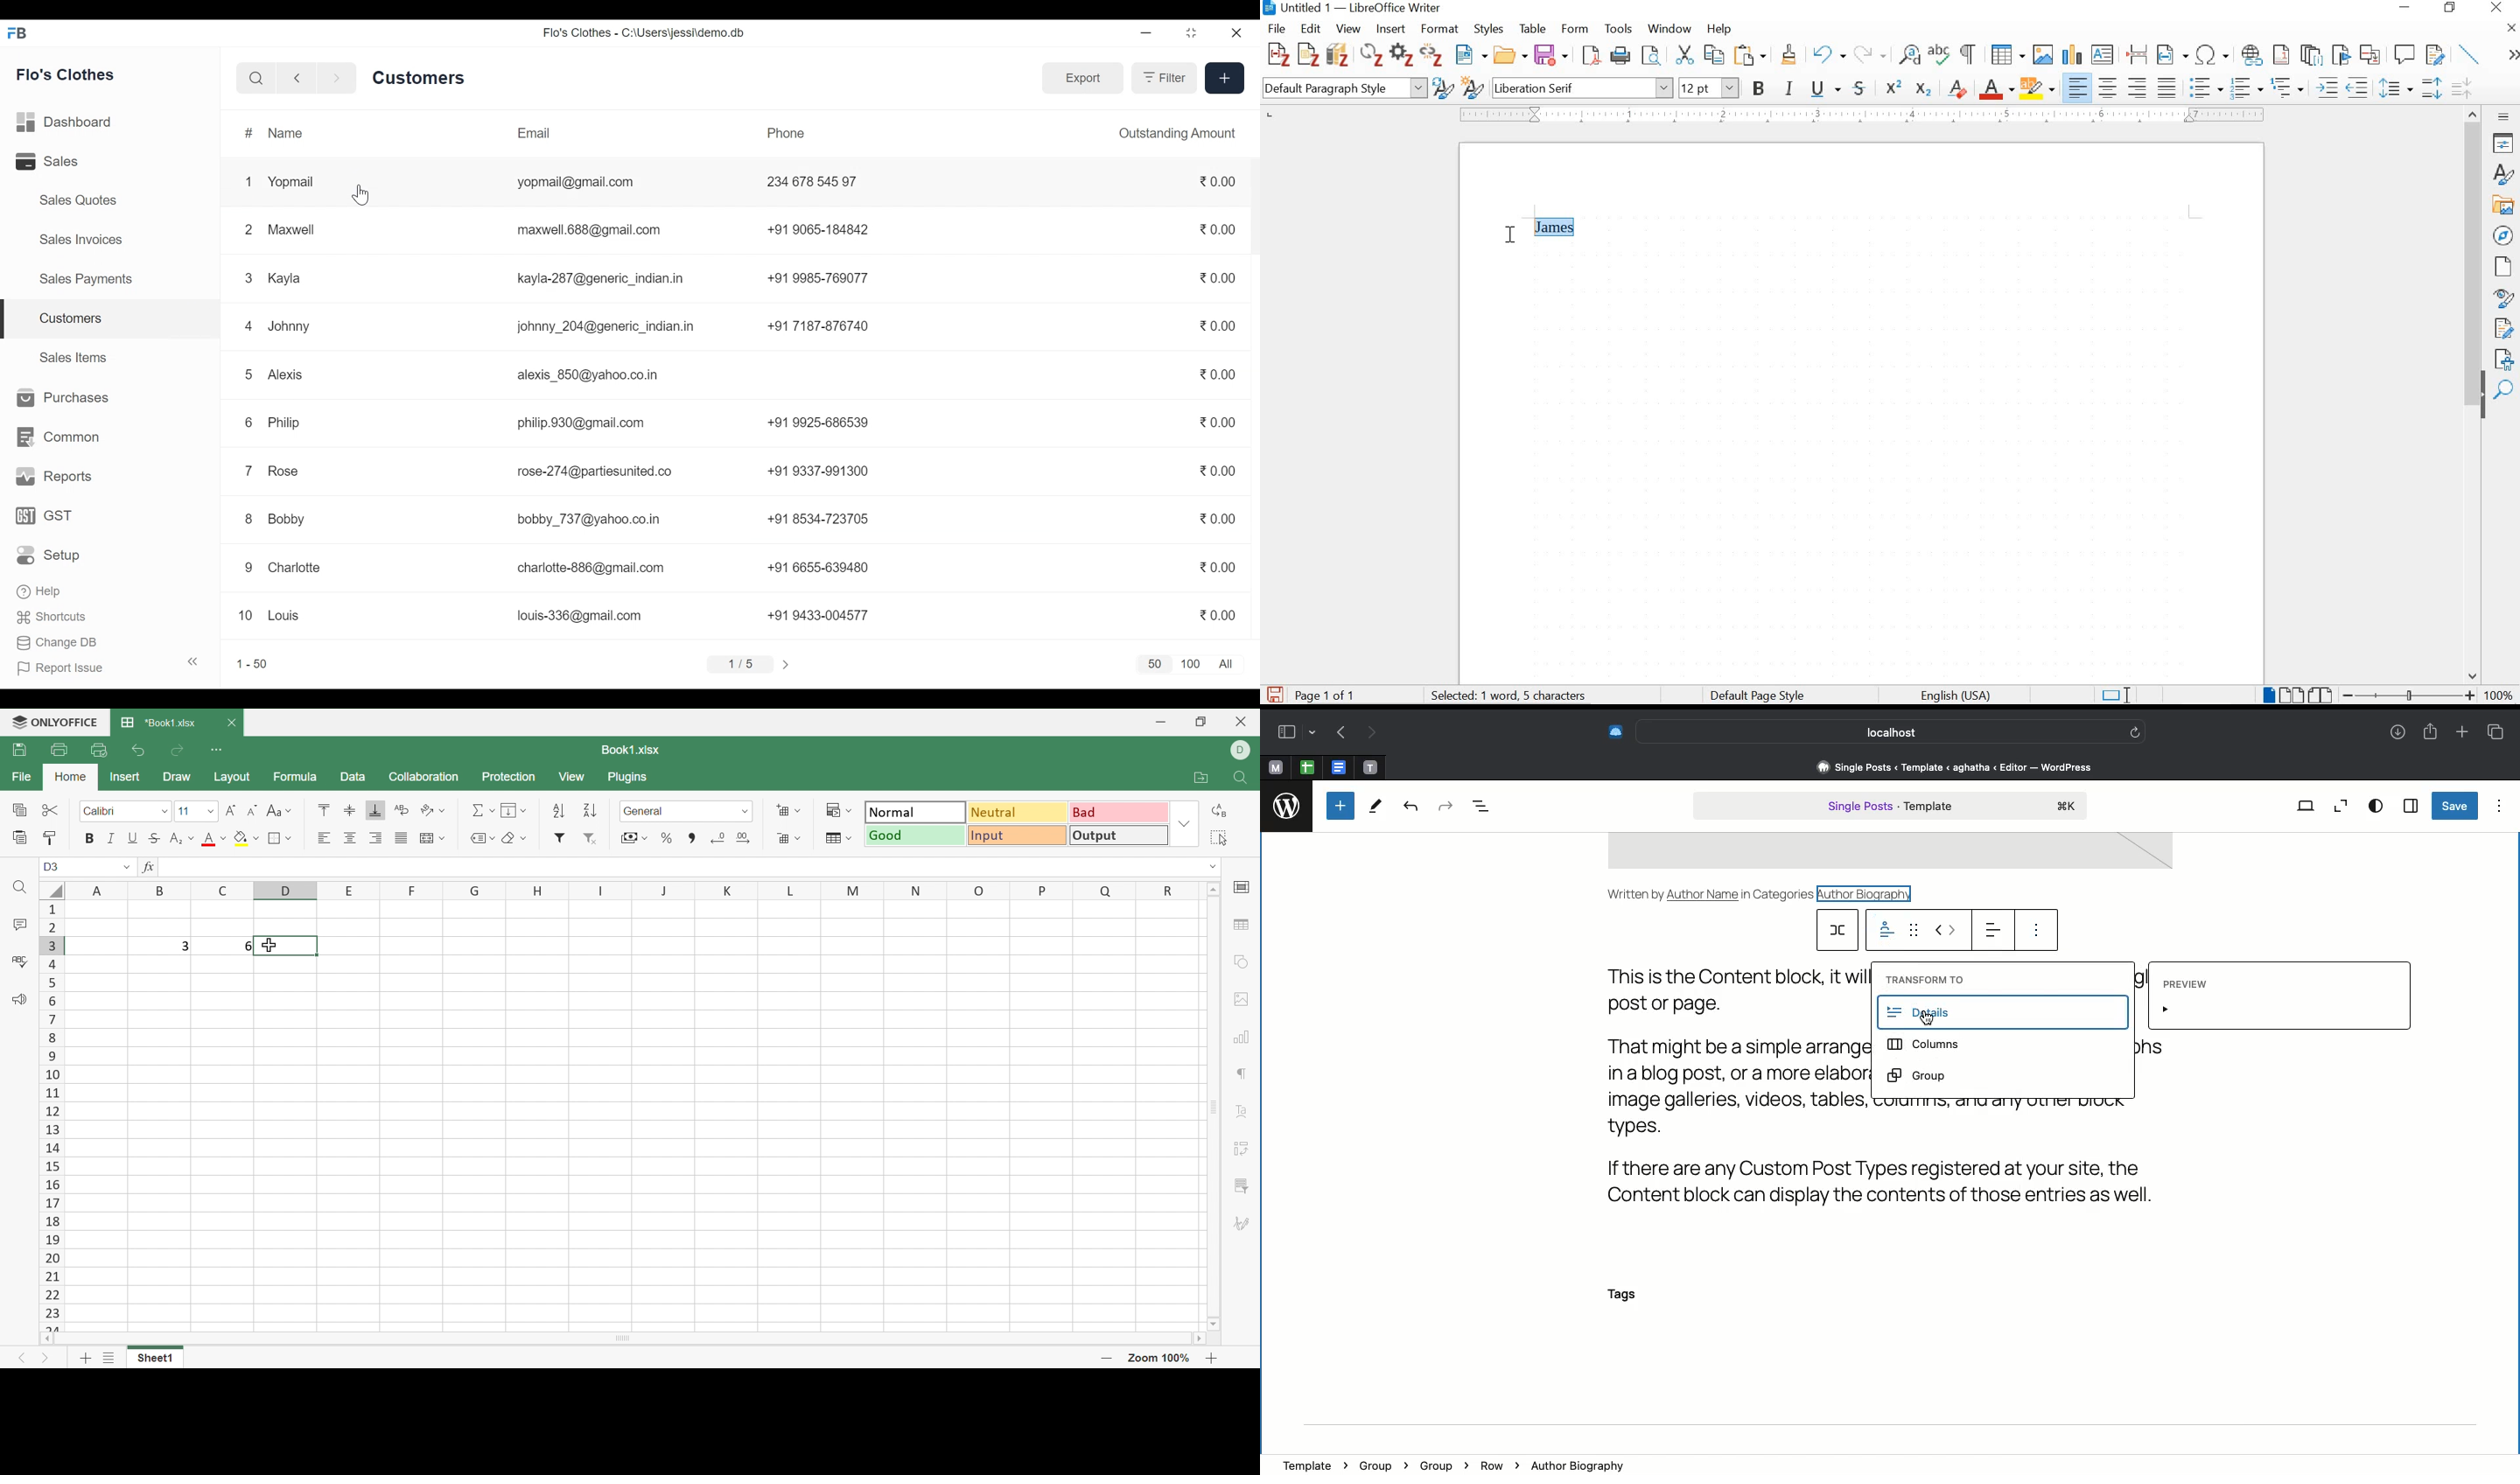 The image size is (2520, 1484). I want to click on Sales Quotes, so click(79, 200).